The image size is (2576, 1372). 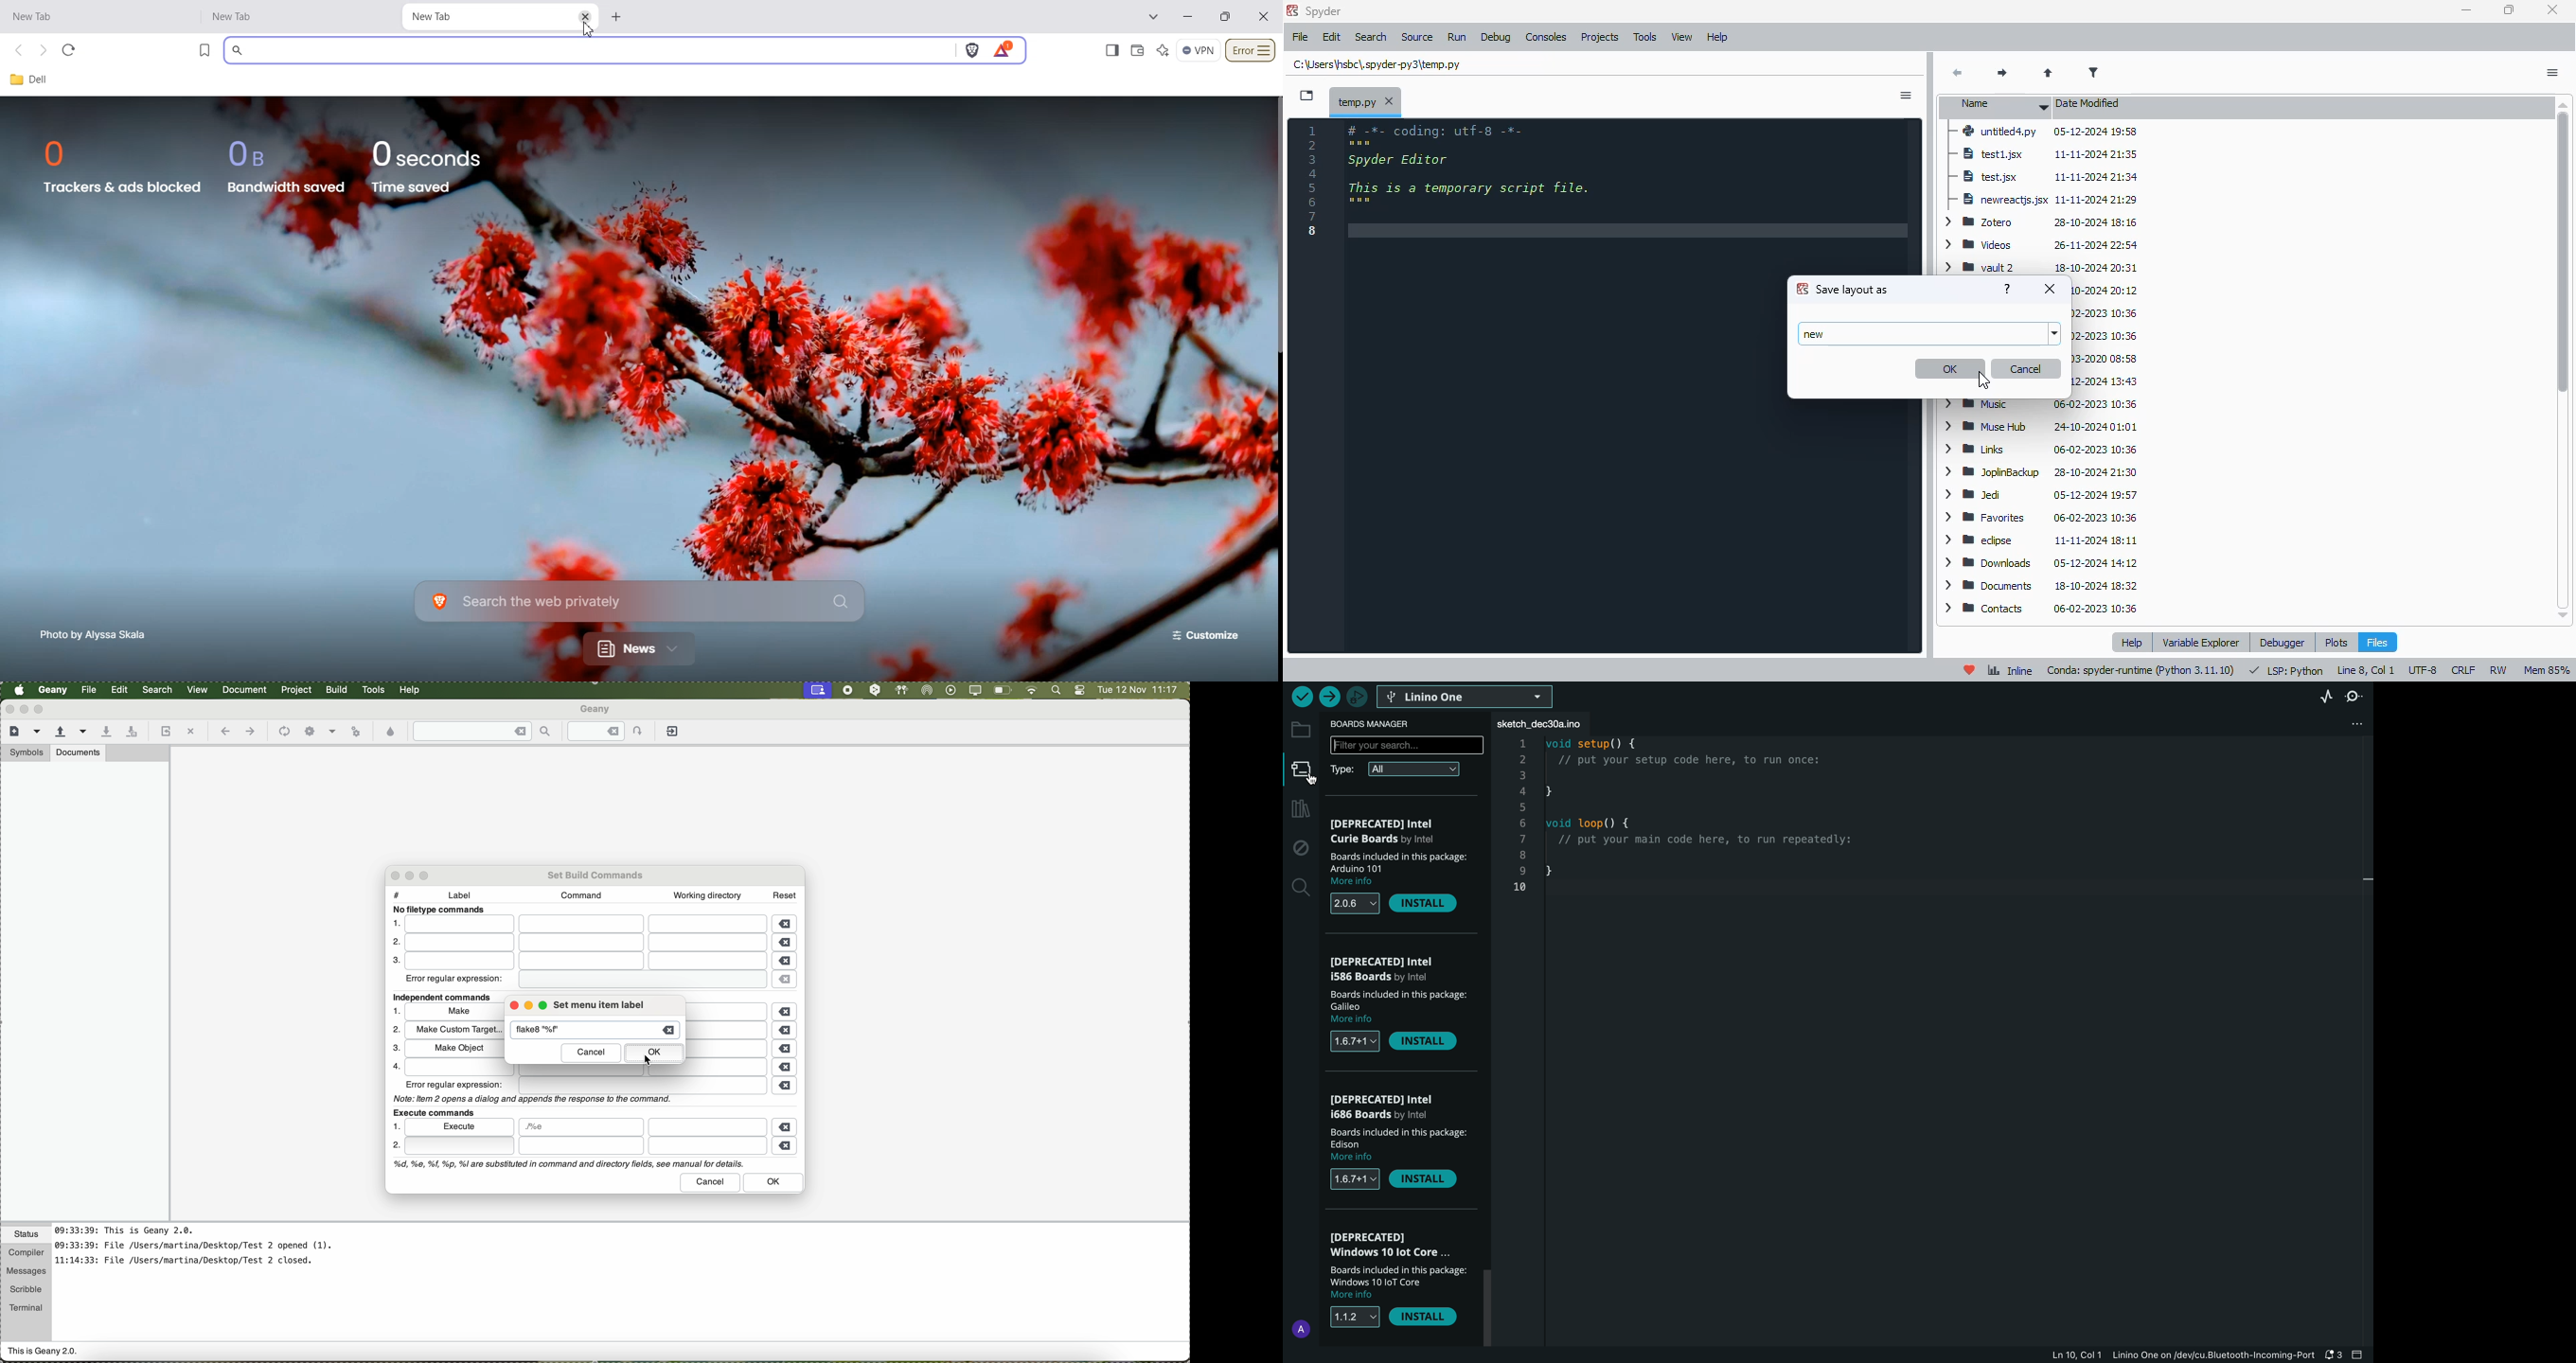 What do you see at coordinates (1802, 288) in the screenshot?
I see `logo` at bounding box center [1802, 288].